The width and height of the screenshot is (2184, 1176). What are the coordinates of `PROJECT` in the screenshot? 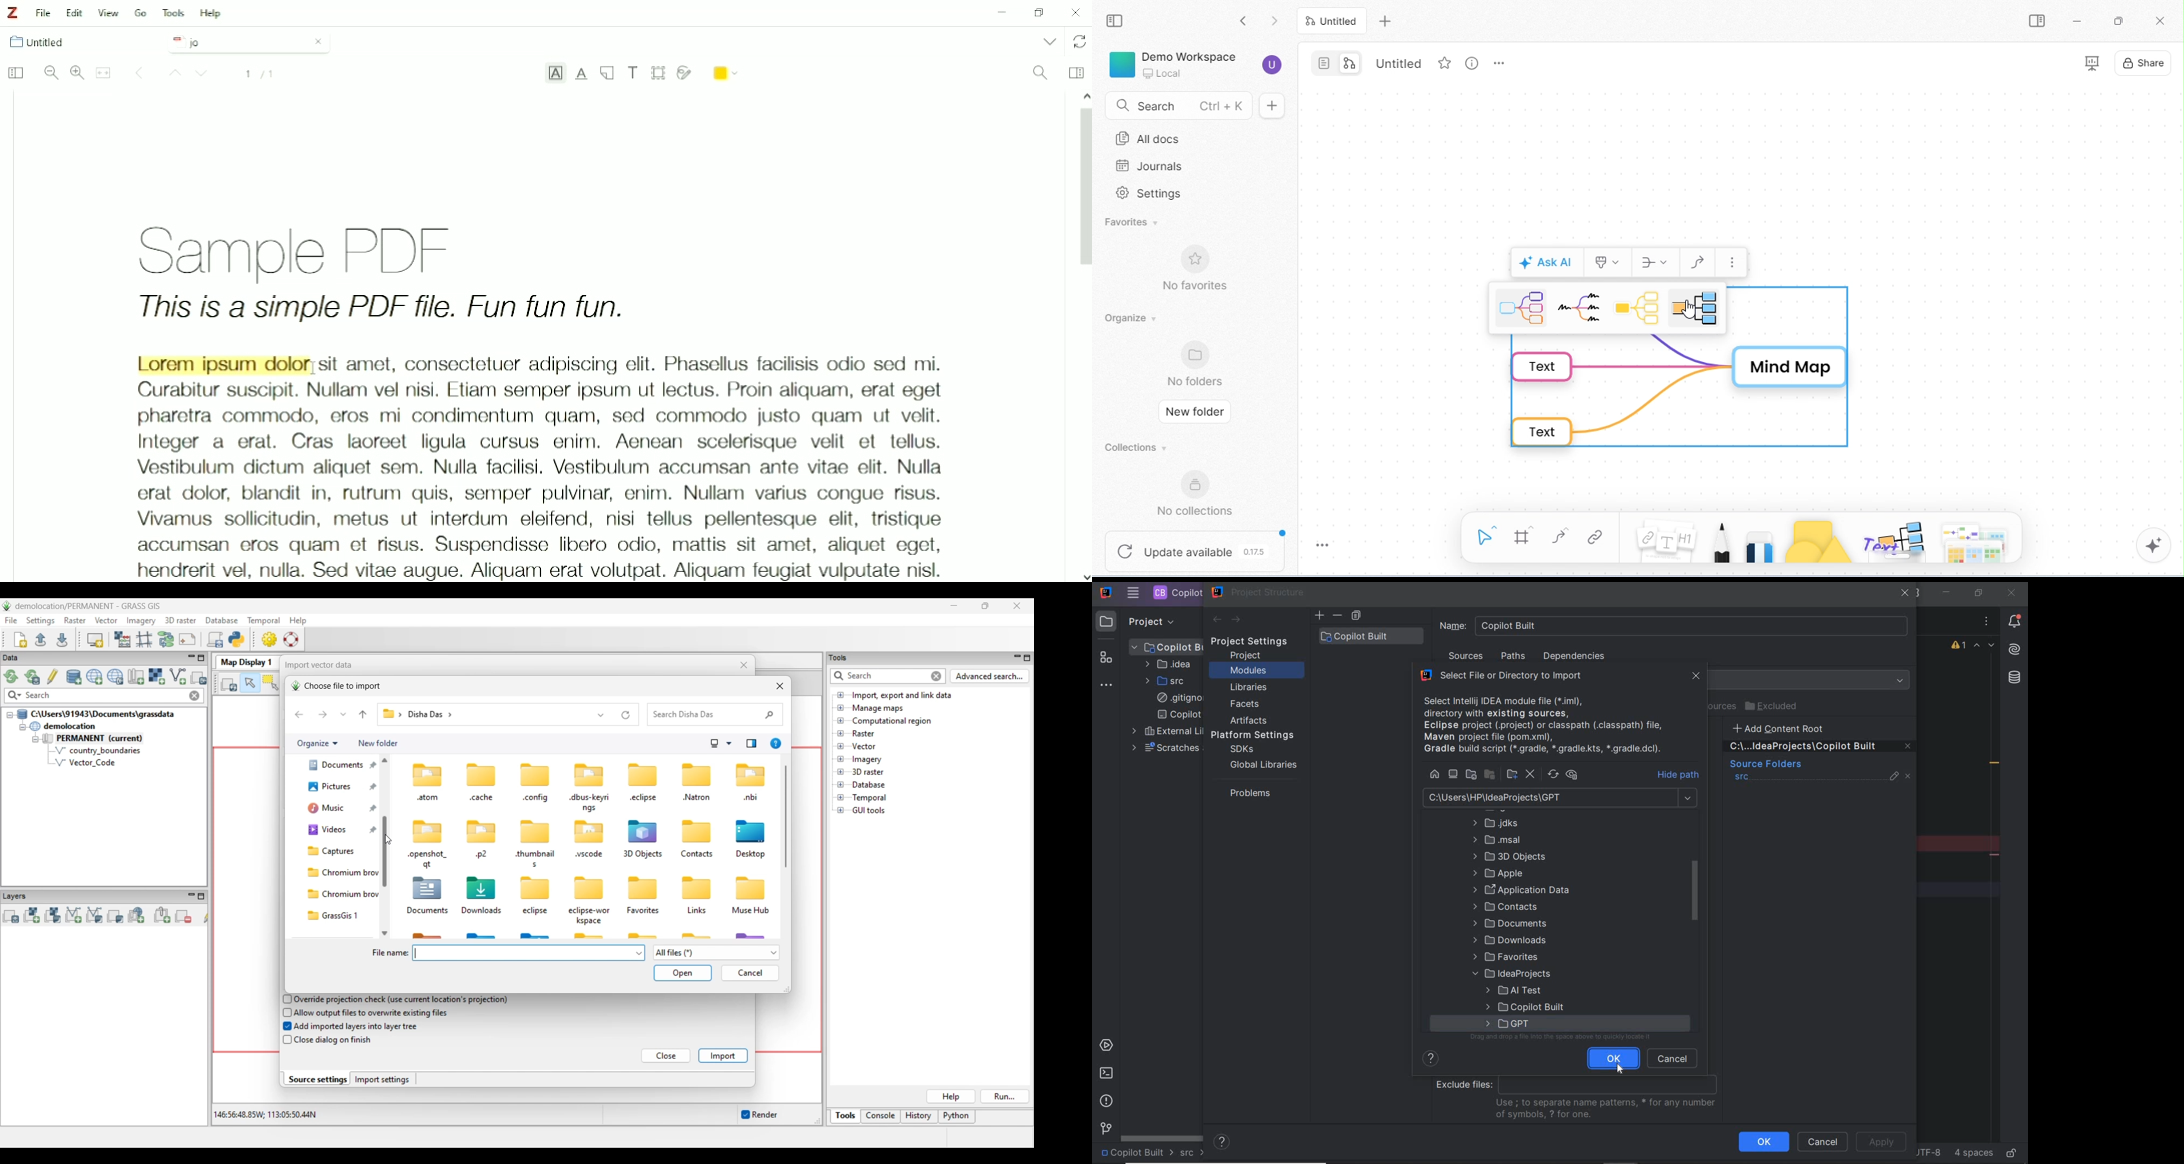 It's located at (1142, 621).